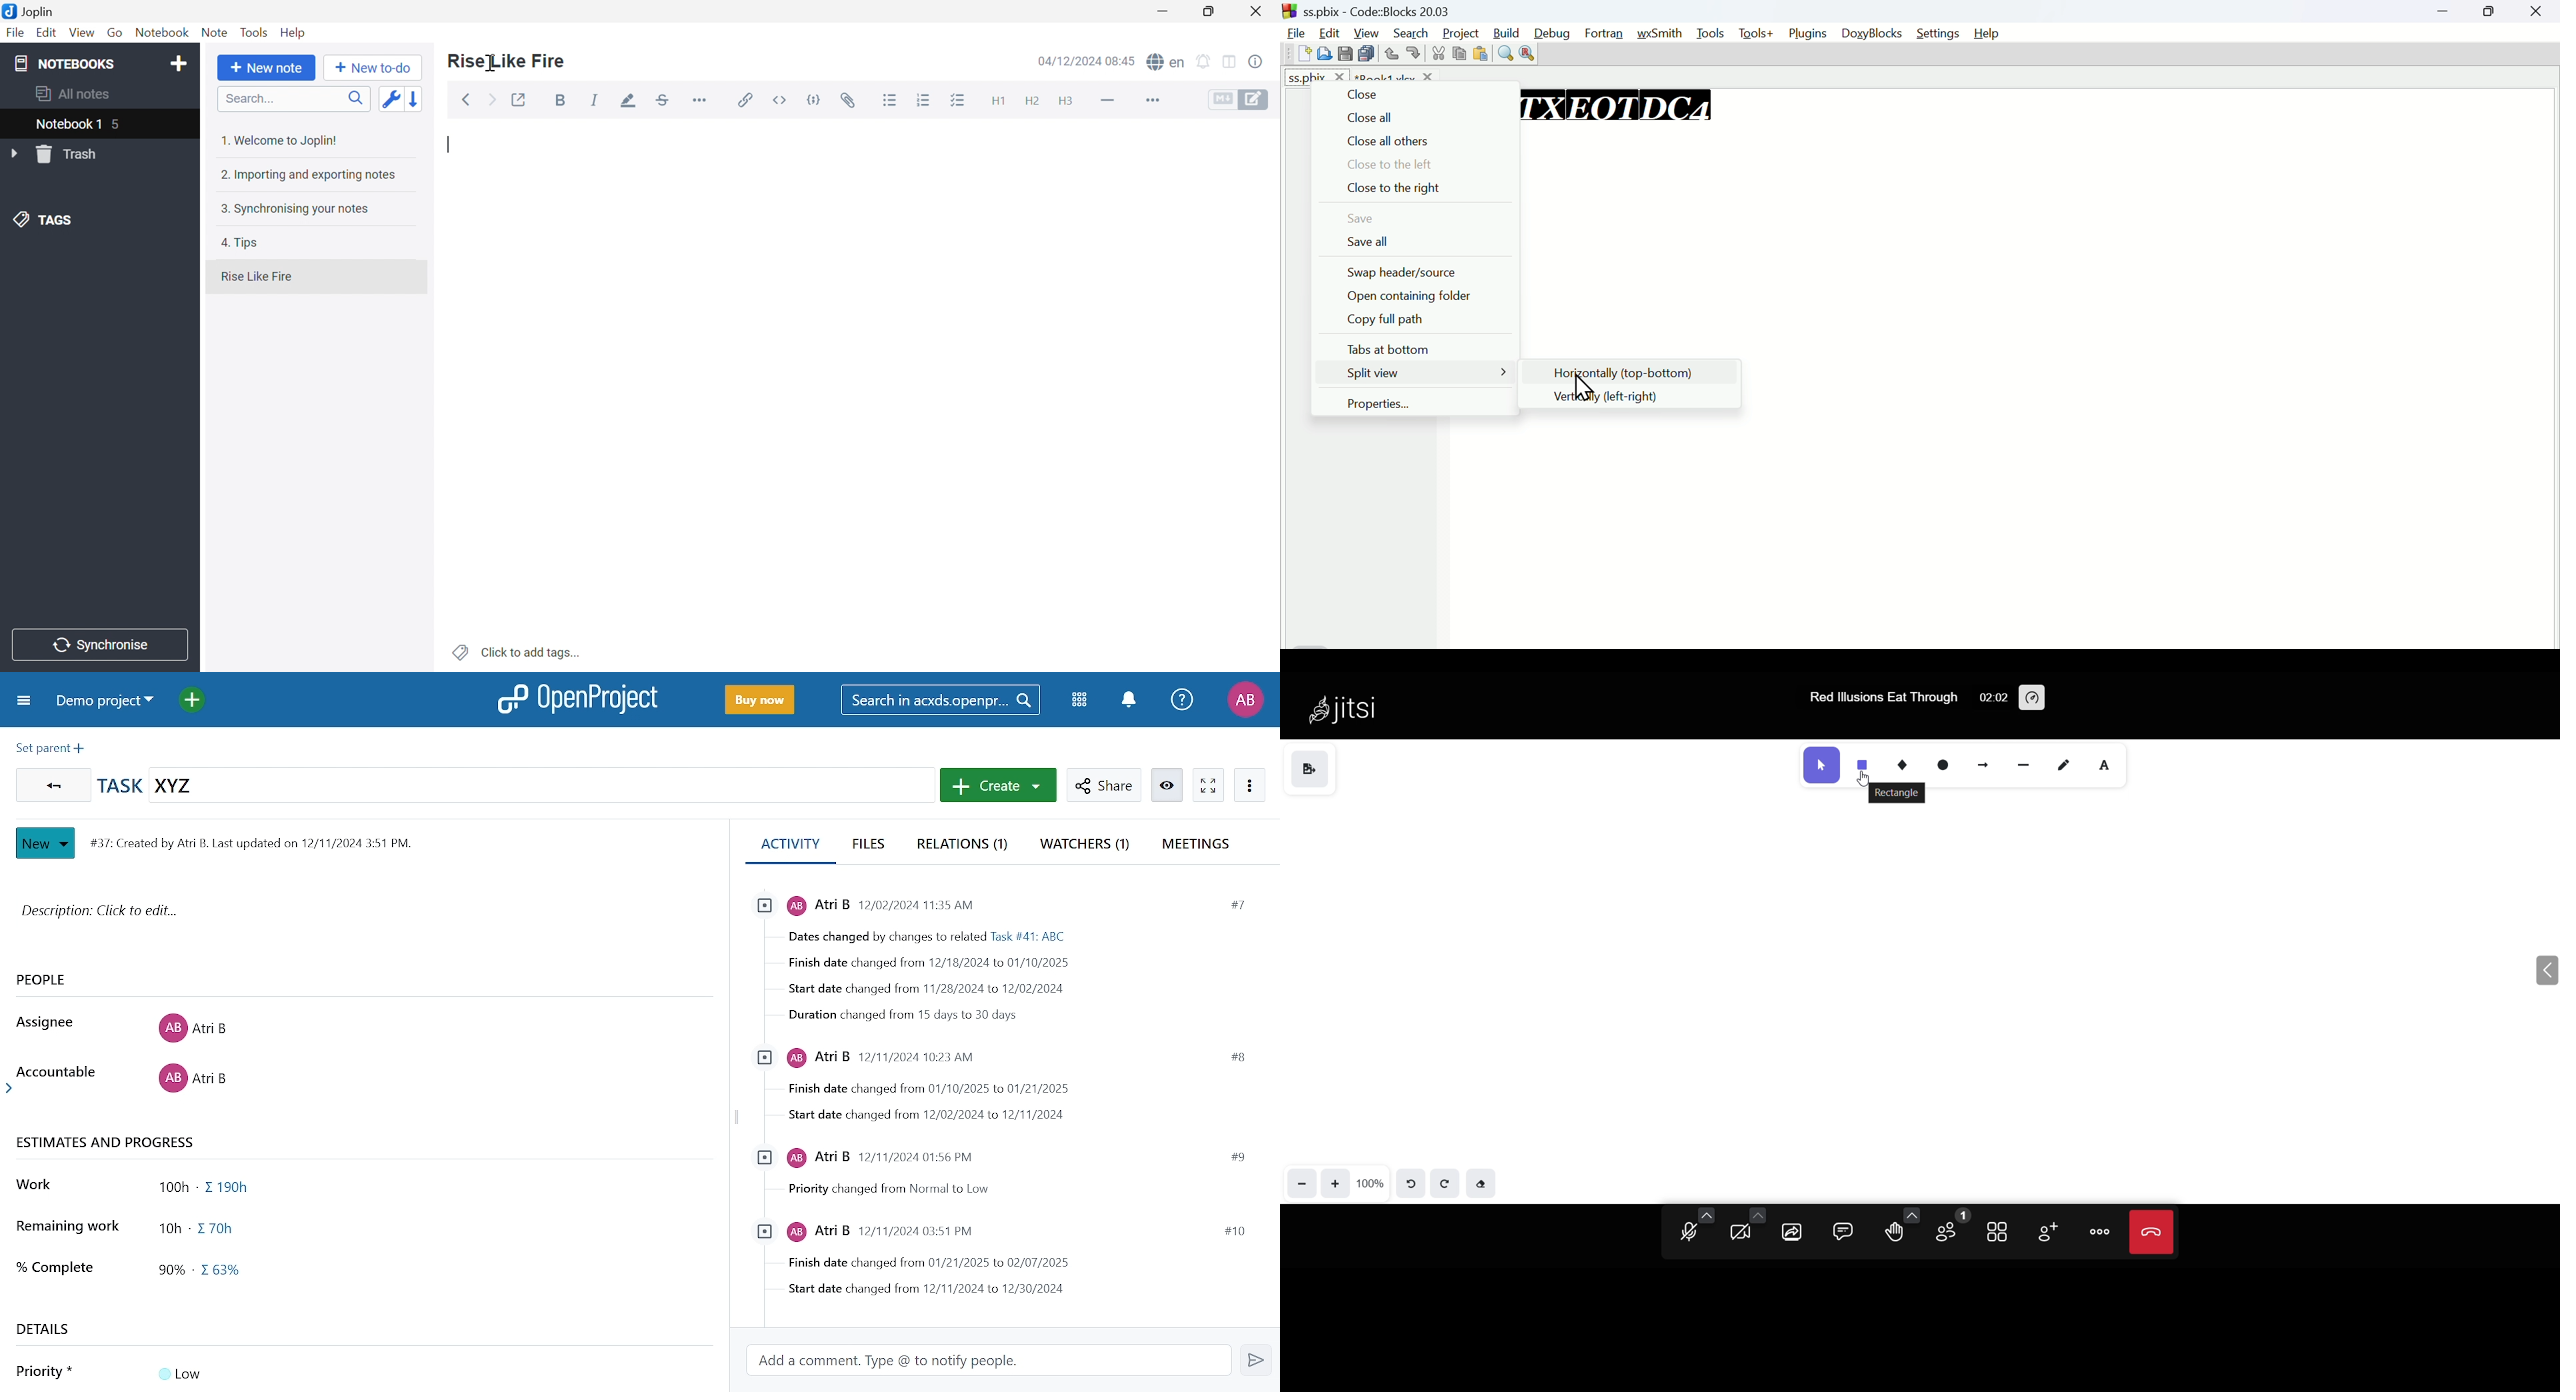 The height and width of the screenshot is (1400, 2576). I want to click on Cursor, so click(493, 65).